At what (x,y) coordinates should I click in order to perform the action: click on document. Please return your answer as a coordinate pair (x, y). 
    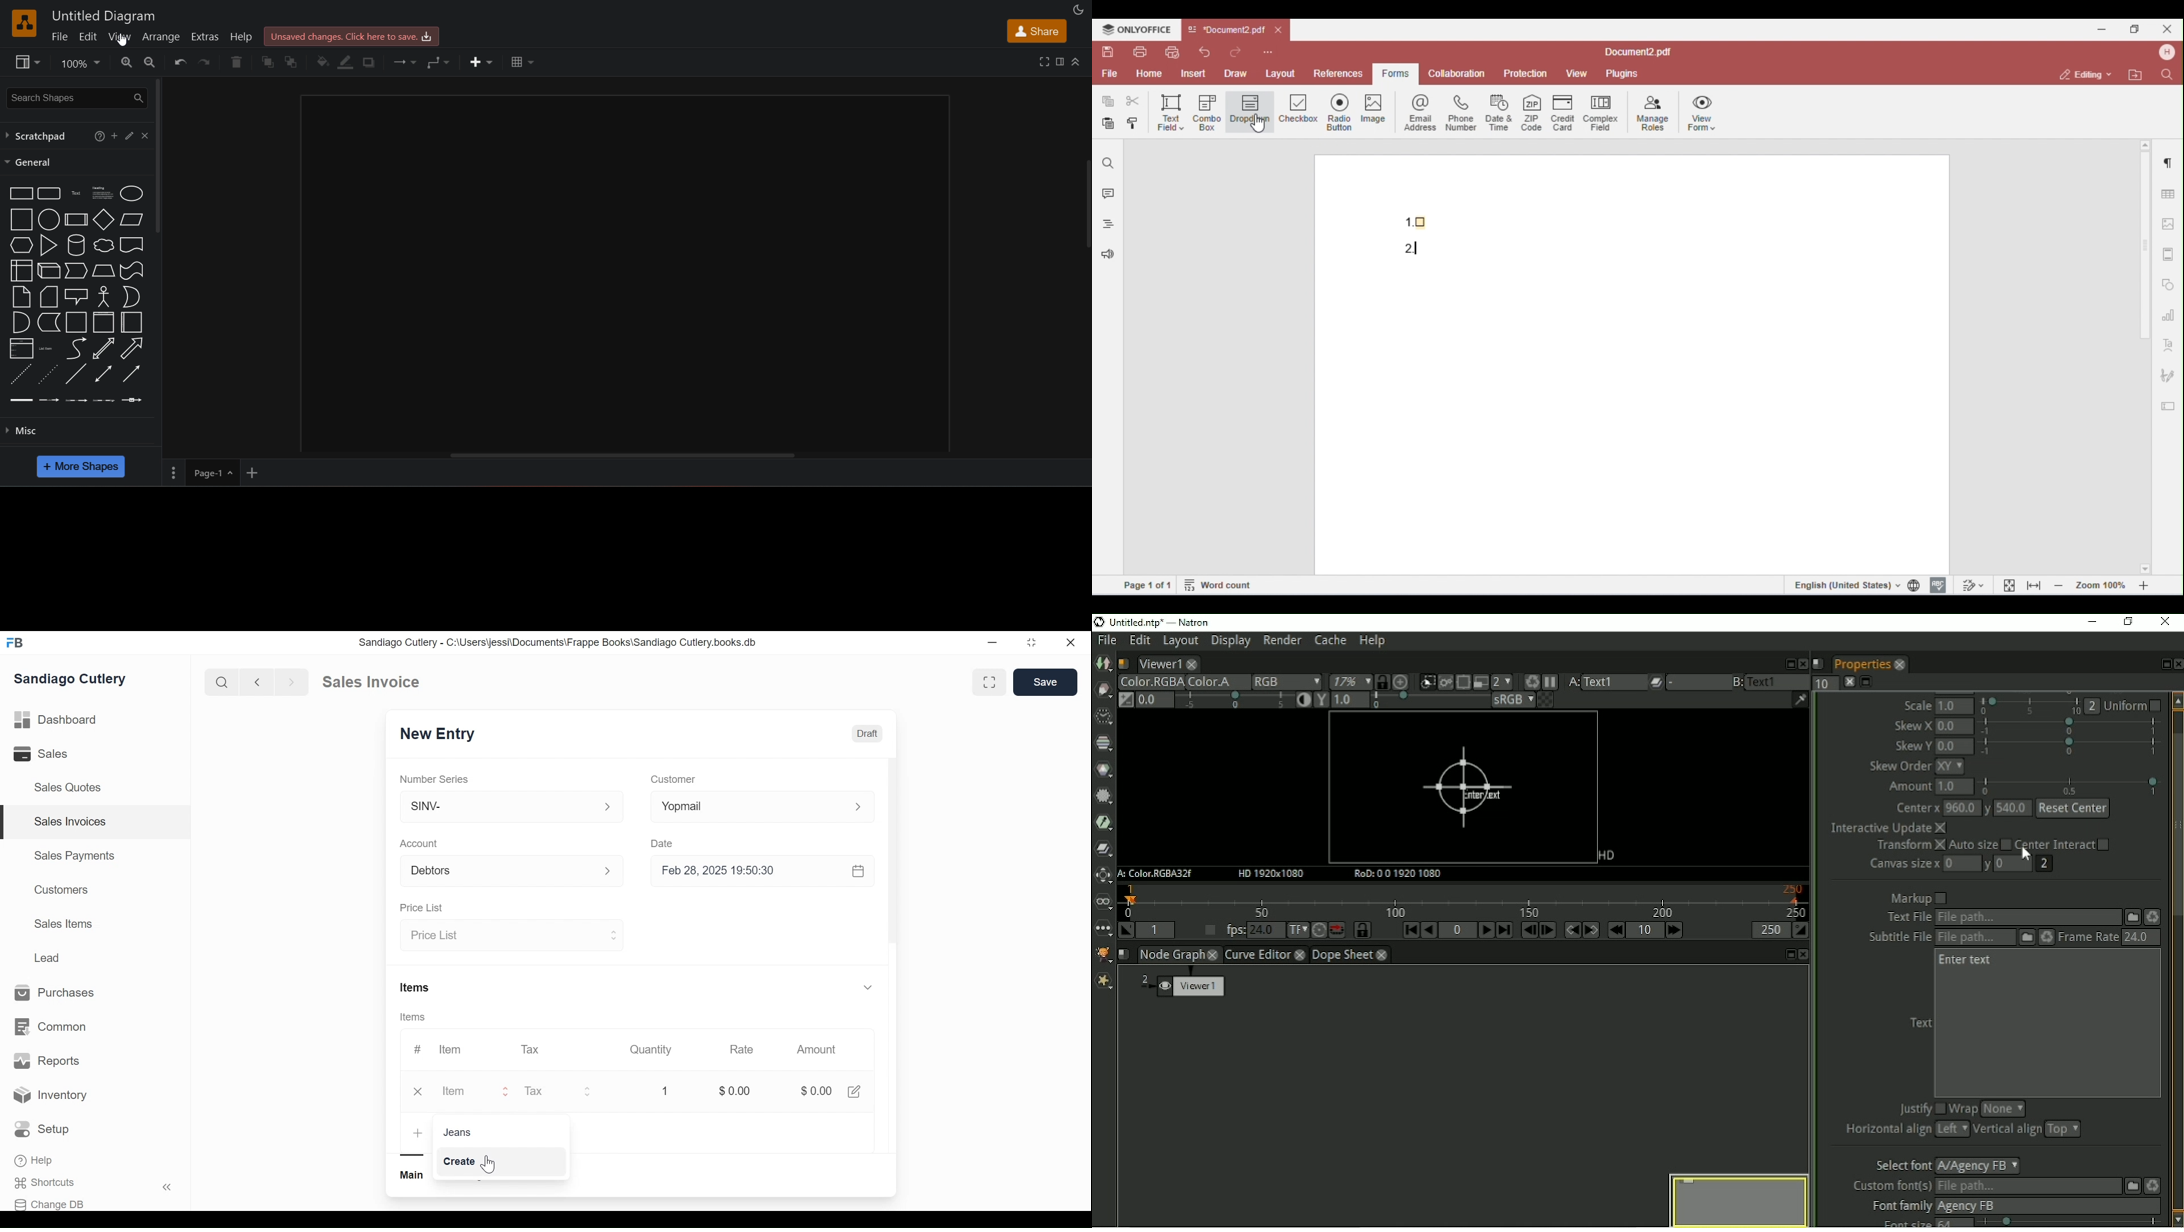
    Looking at the image, I should click on (132, 243).